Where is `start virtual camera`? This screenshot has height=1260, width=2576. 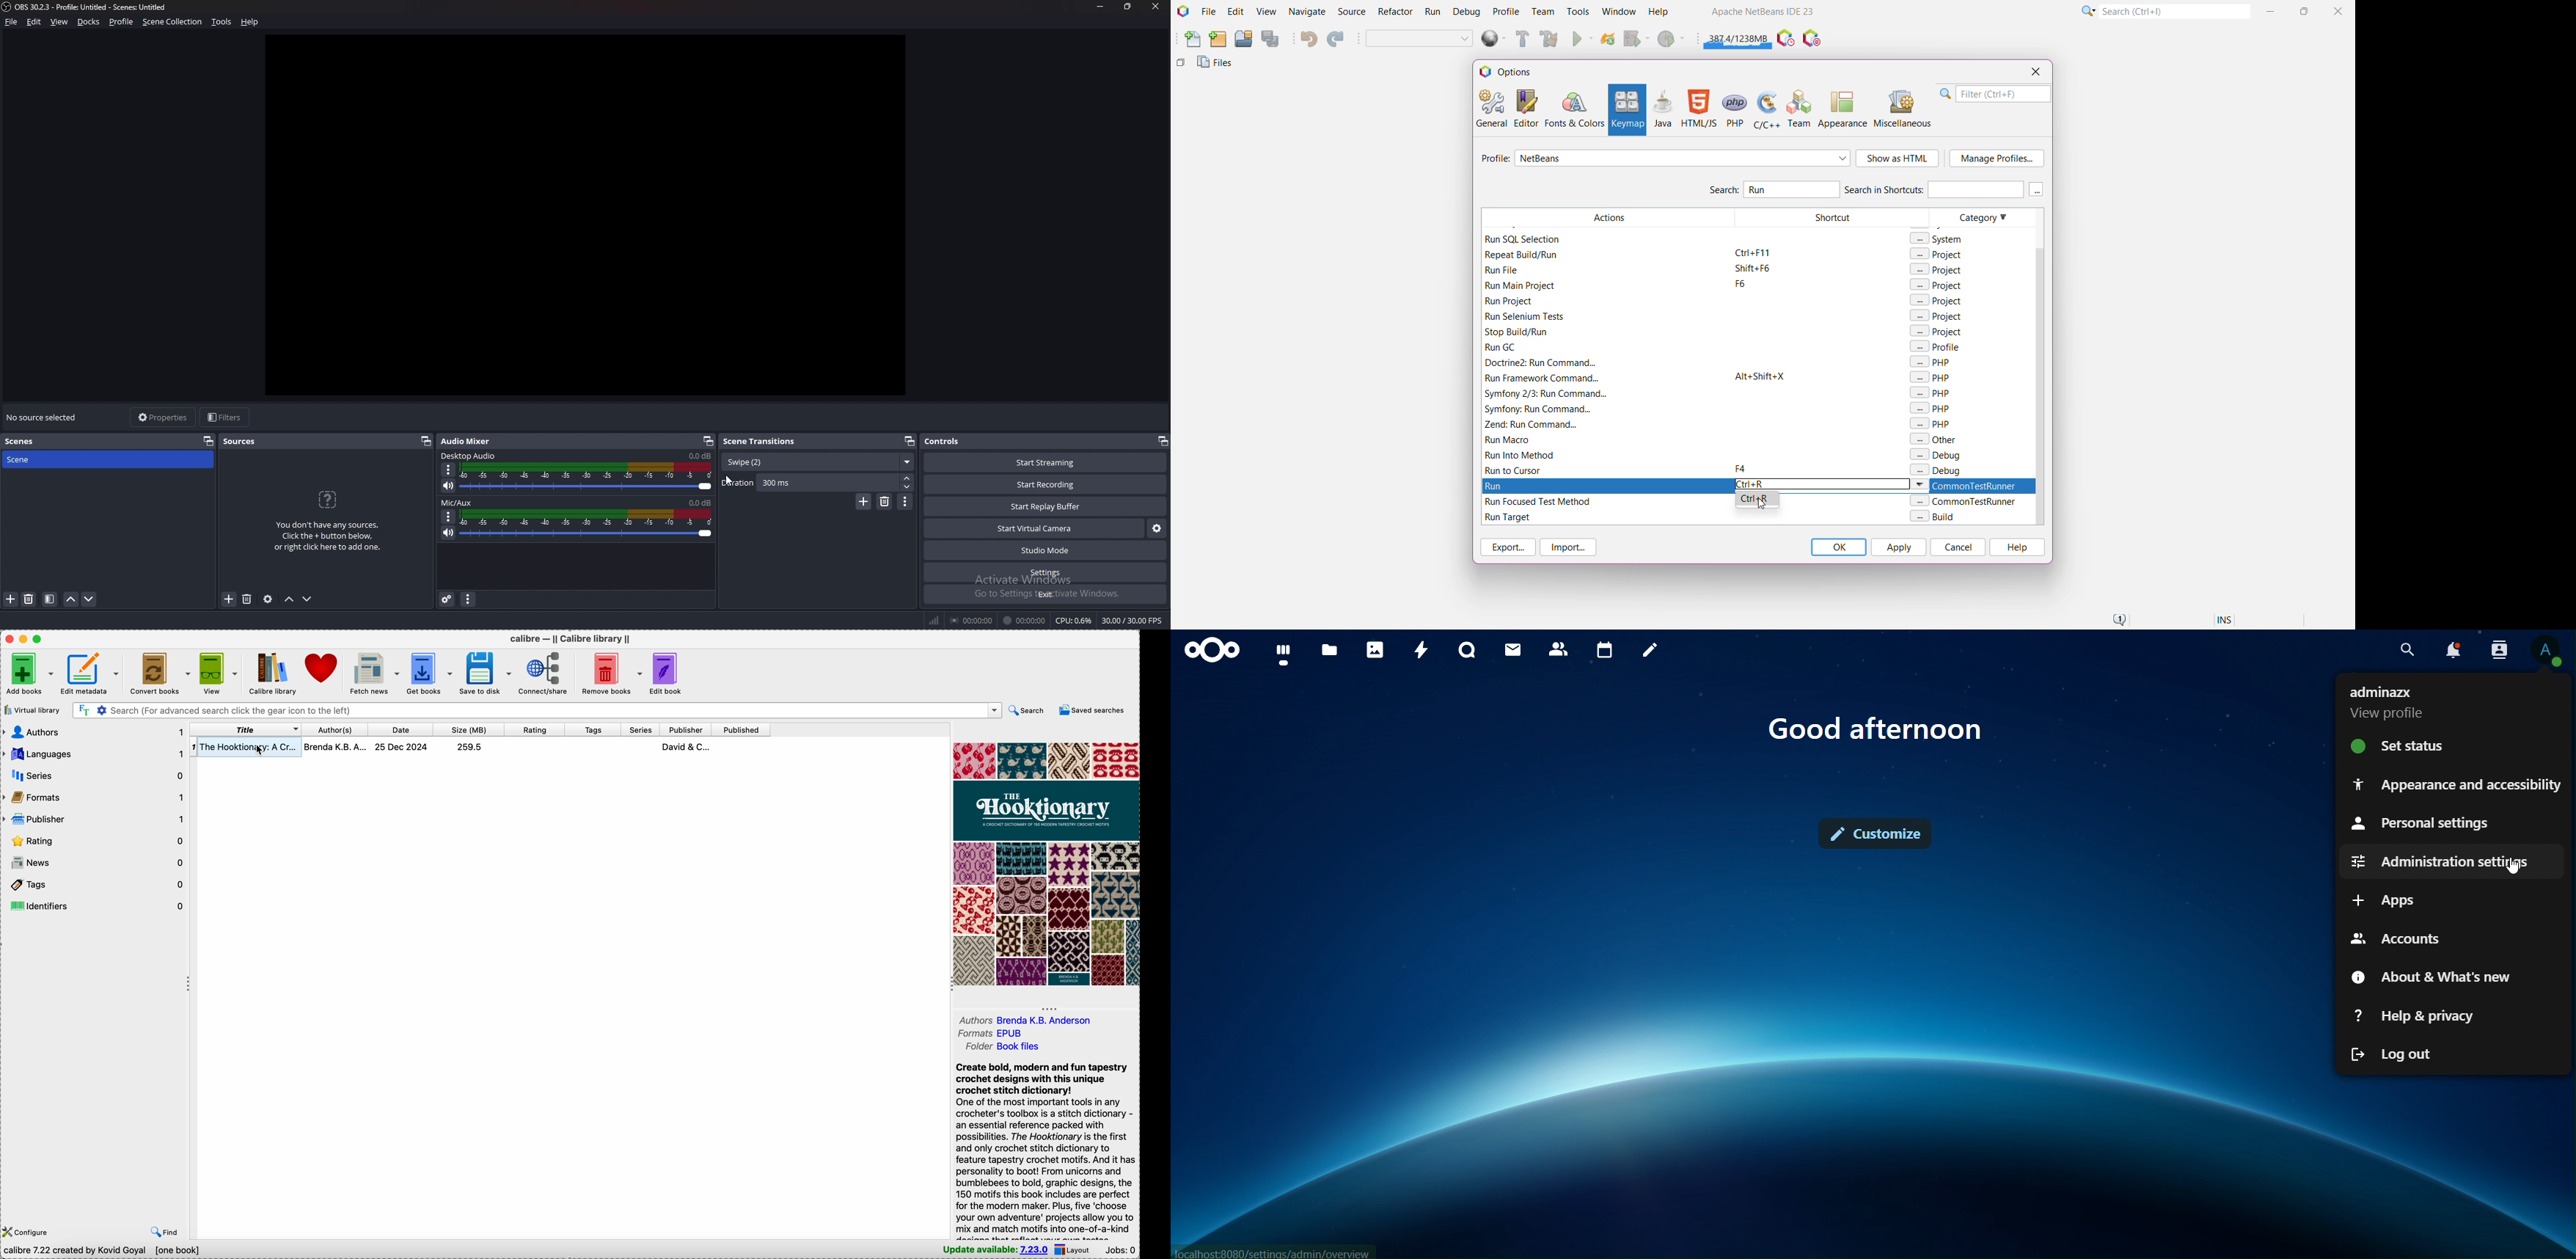 start virtual camera is located at coordinates (1034, 528).